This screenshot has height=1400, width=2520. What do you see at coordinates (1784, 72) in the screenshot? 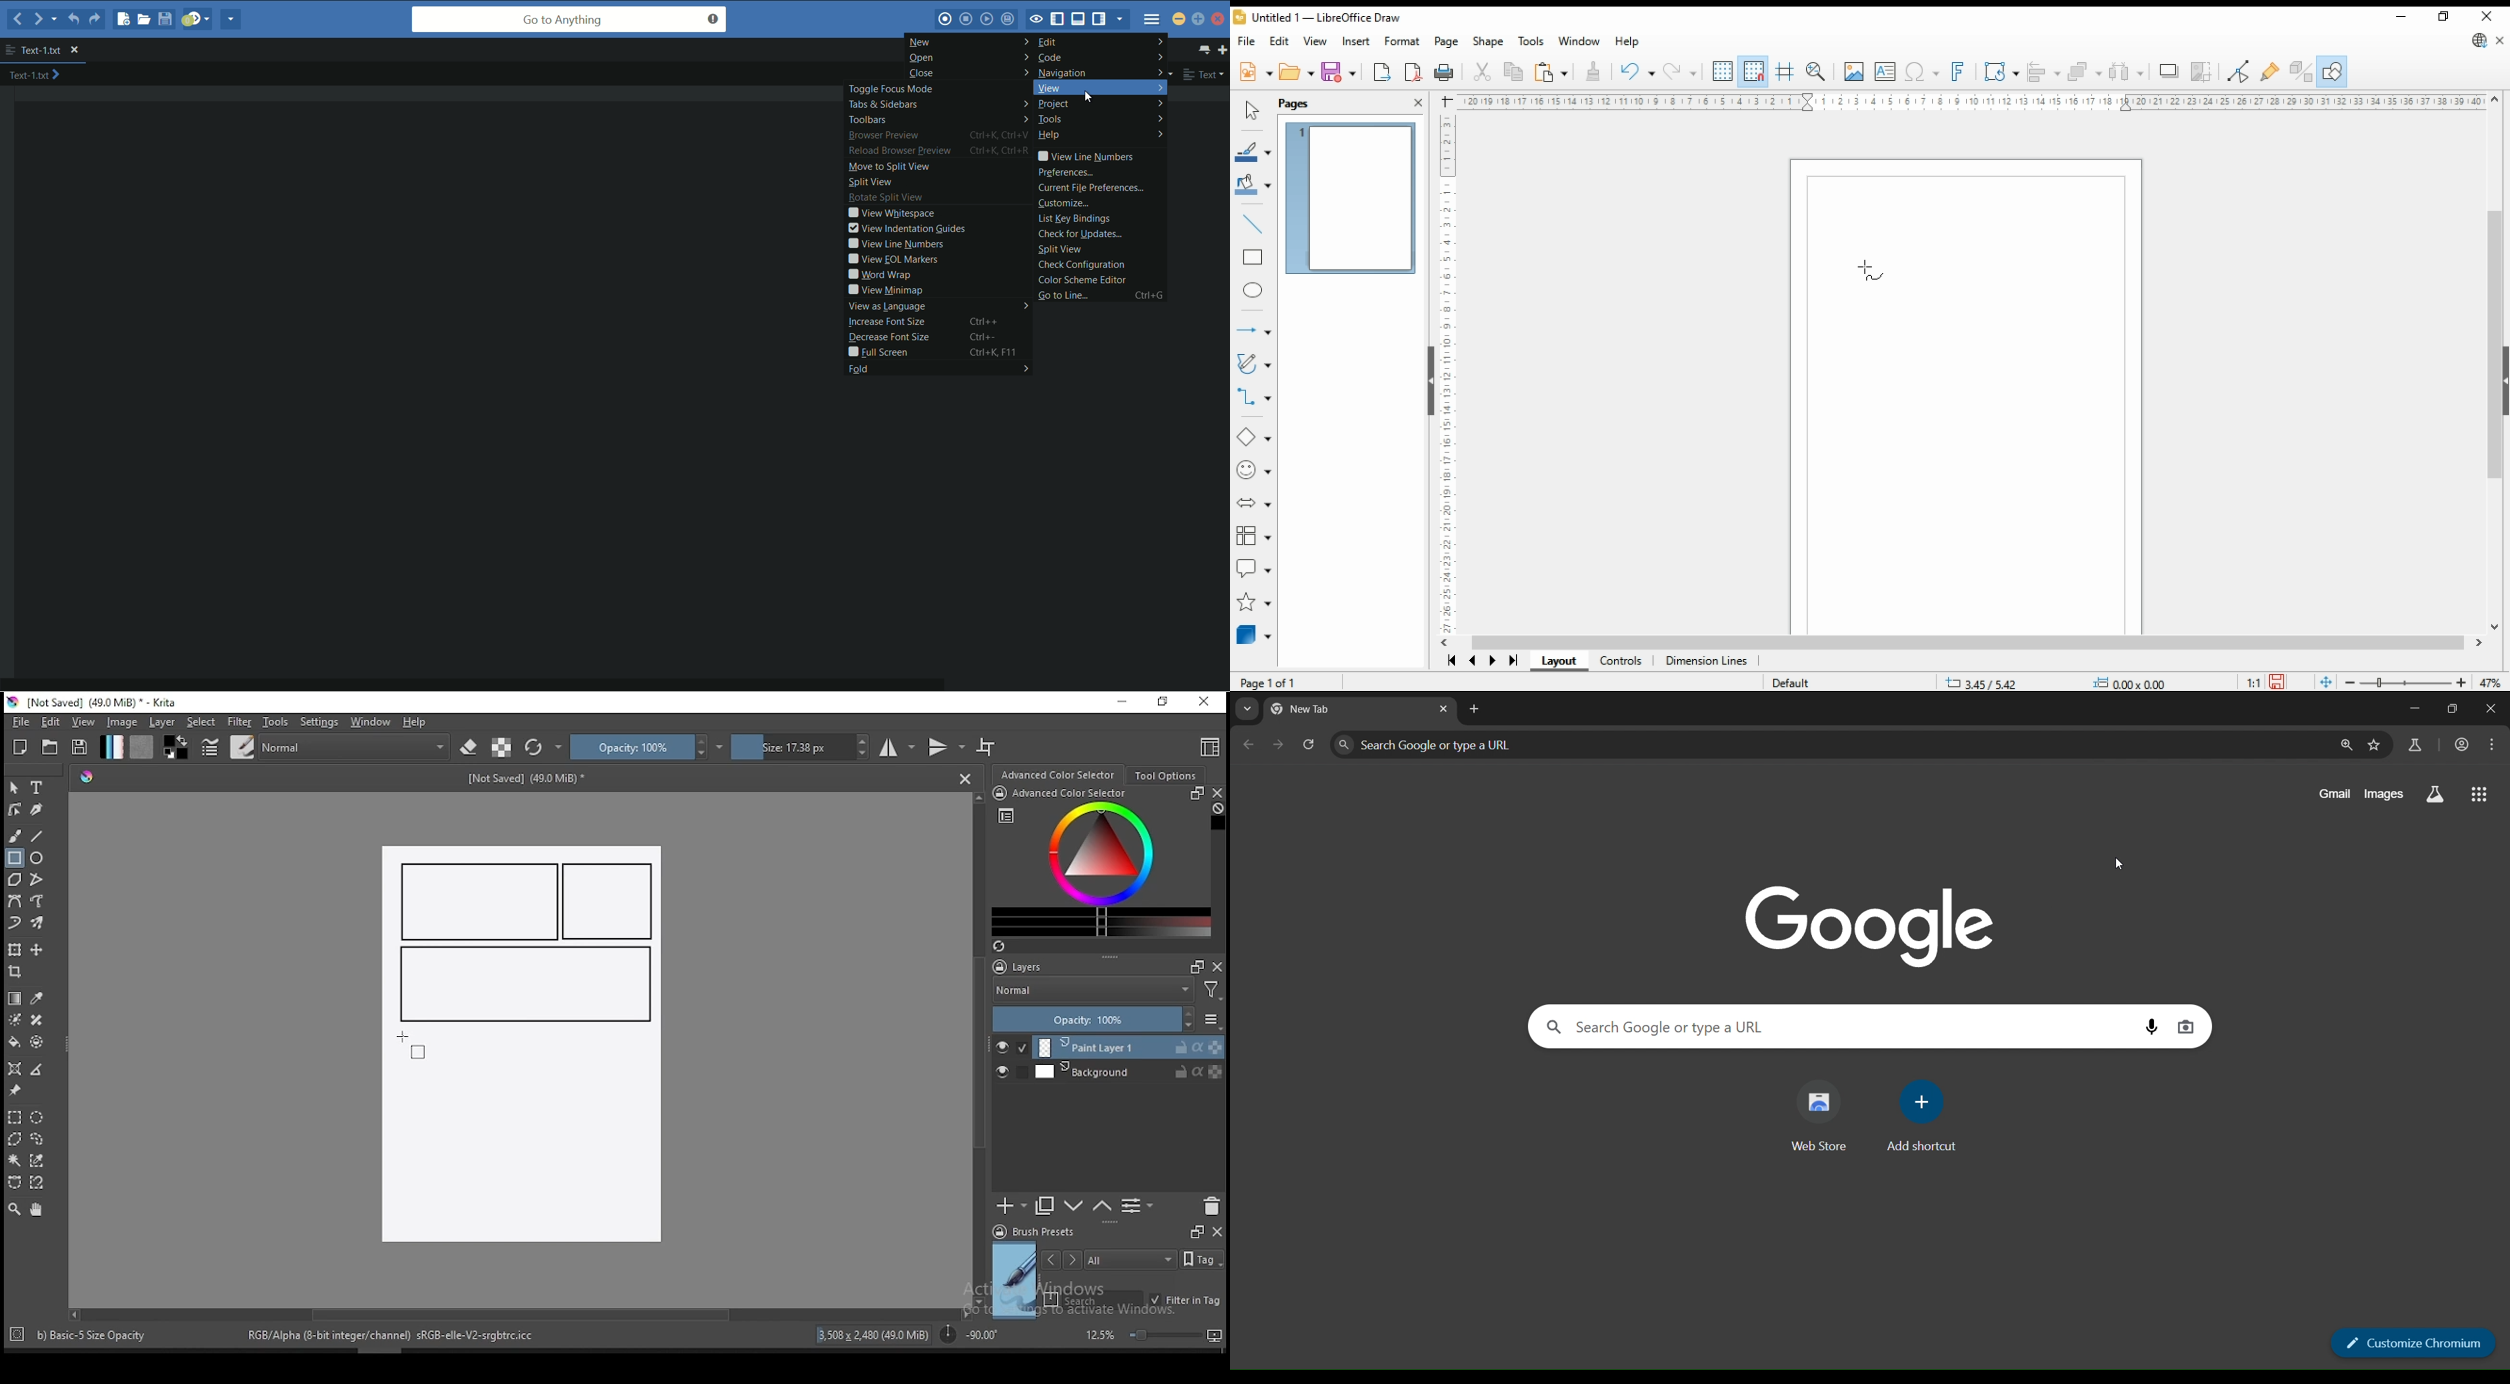
I see `helplines while moving` at bounding box center [1784, 72].